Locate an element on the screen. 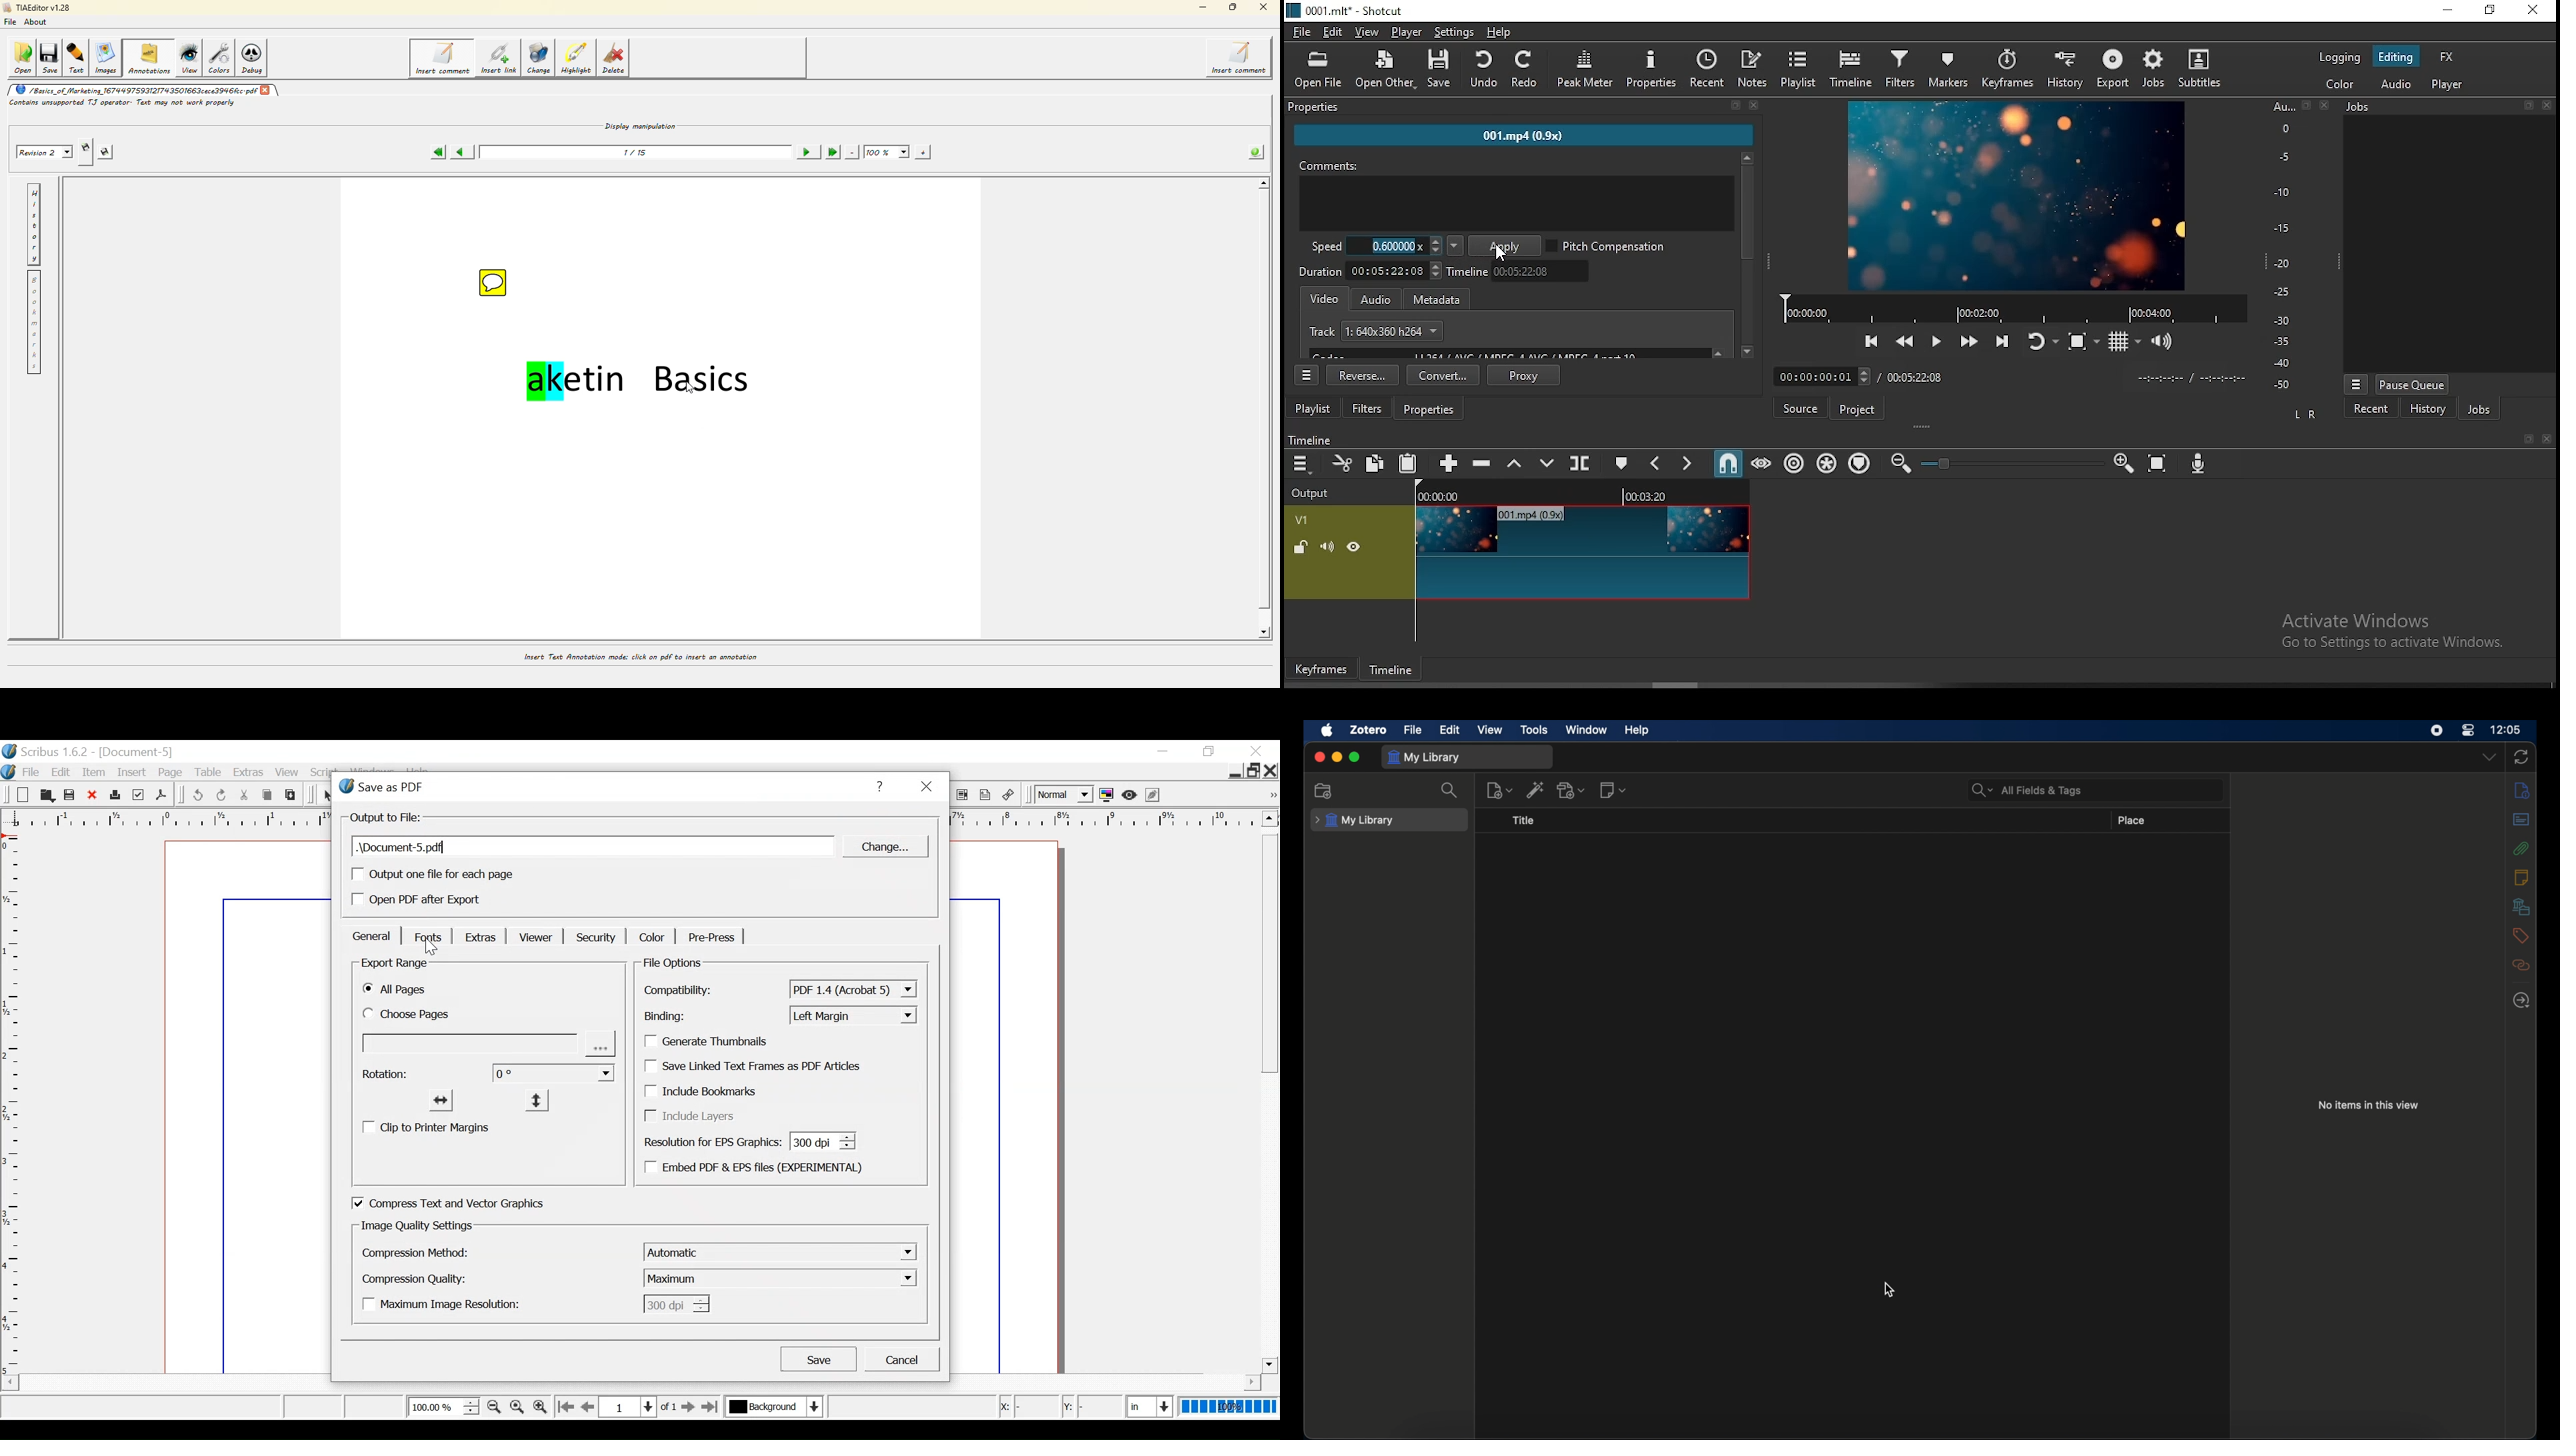 The image size is (2576, 1456). minimize is located at coordinates (2451, 10).